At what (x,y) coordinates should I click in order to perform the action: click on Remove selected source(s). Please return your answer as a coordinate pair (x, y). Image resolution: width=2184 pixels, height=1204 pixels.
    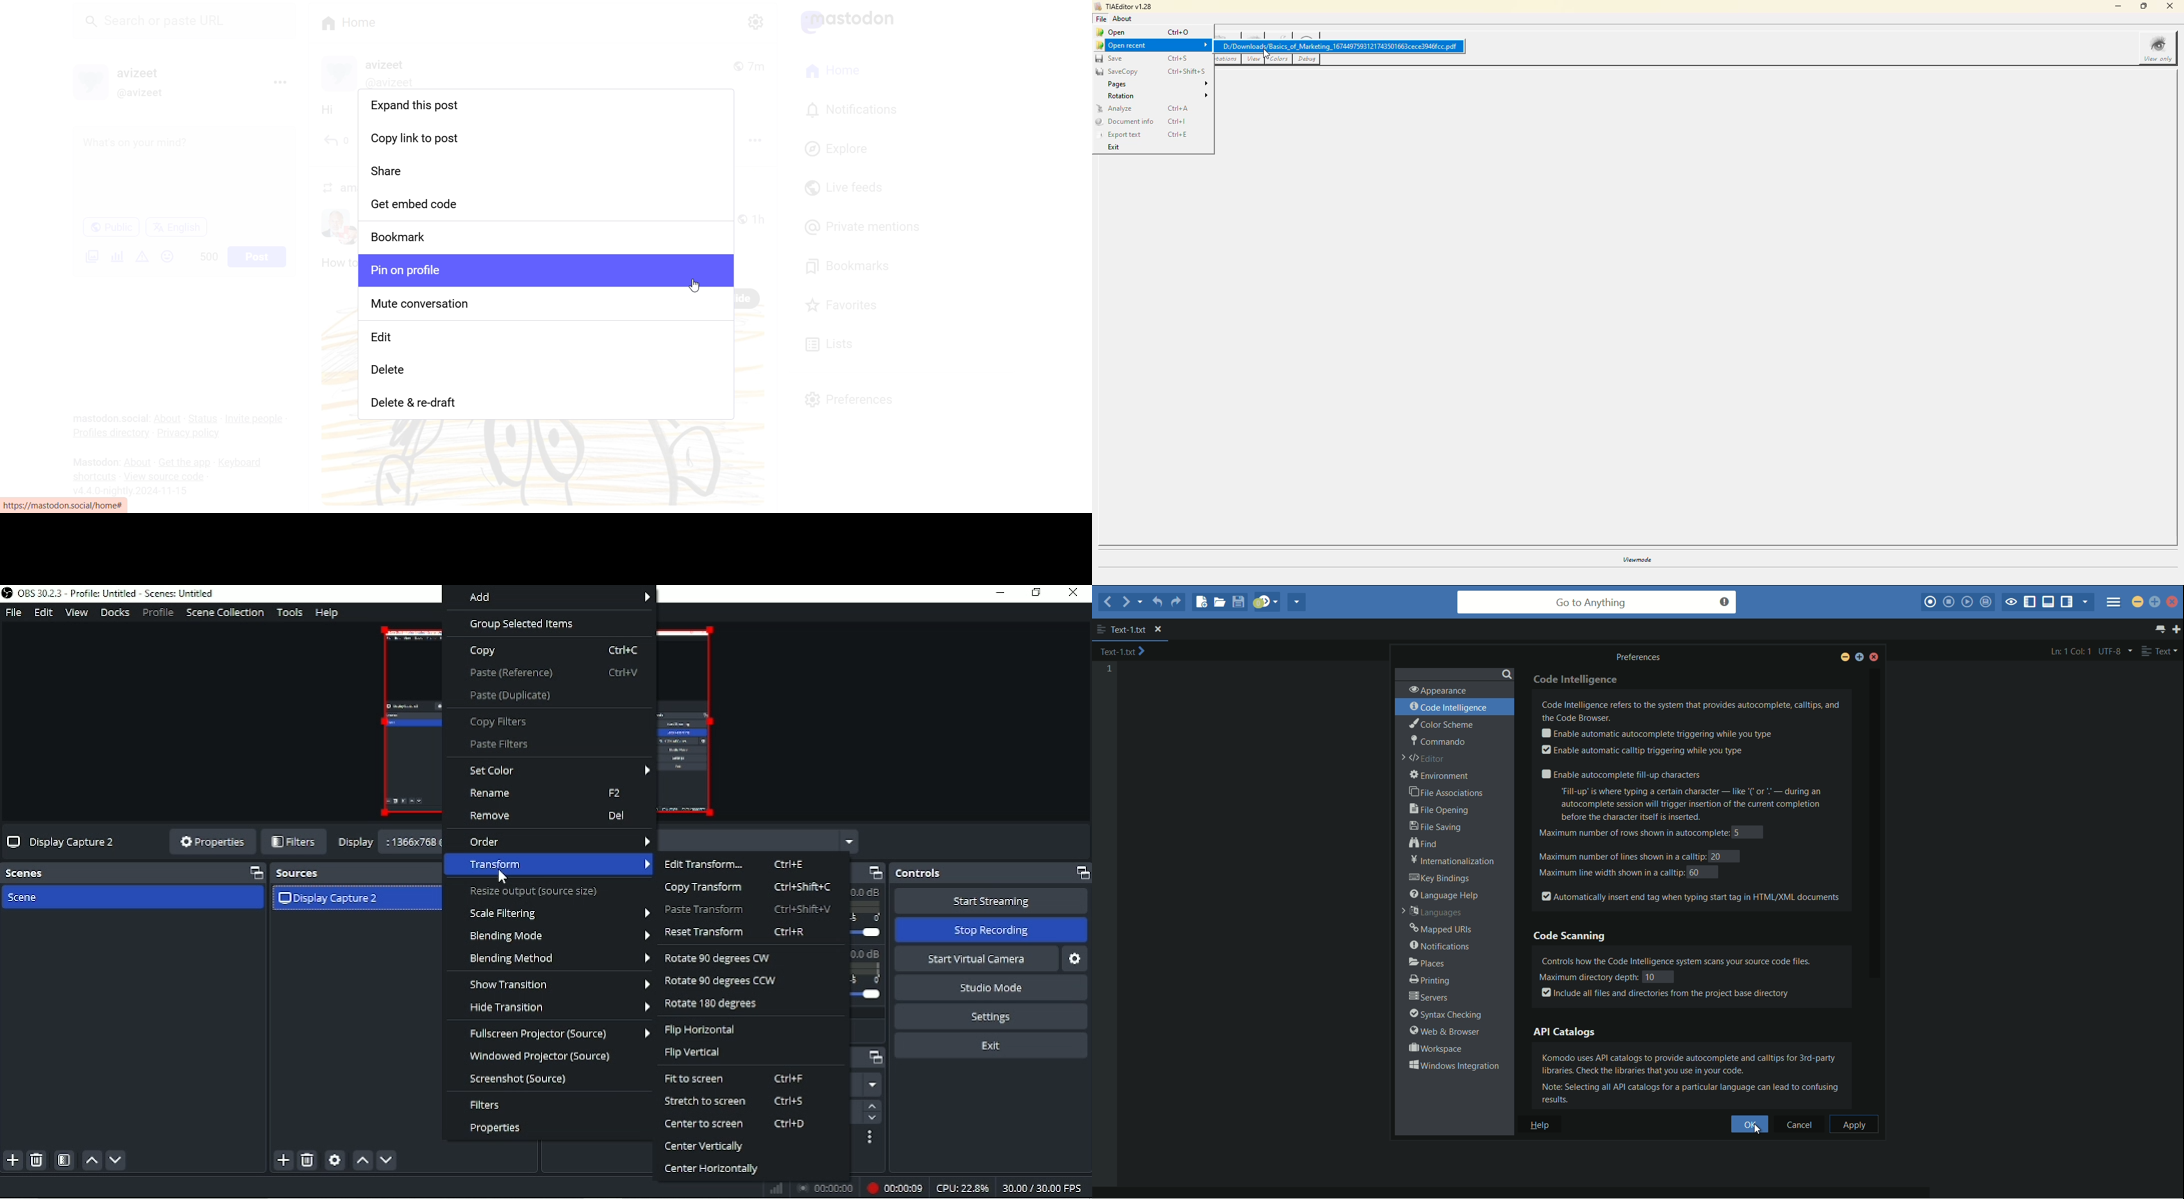
    Looking at the image, I should click on (307, 1161).